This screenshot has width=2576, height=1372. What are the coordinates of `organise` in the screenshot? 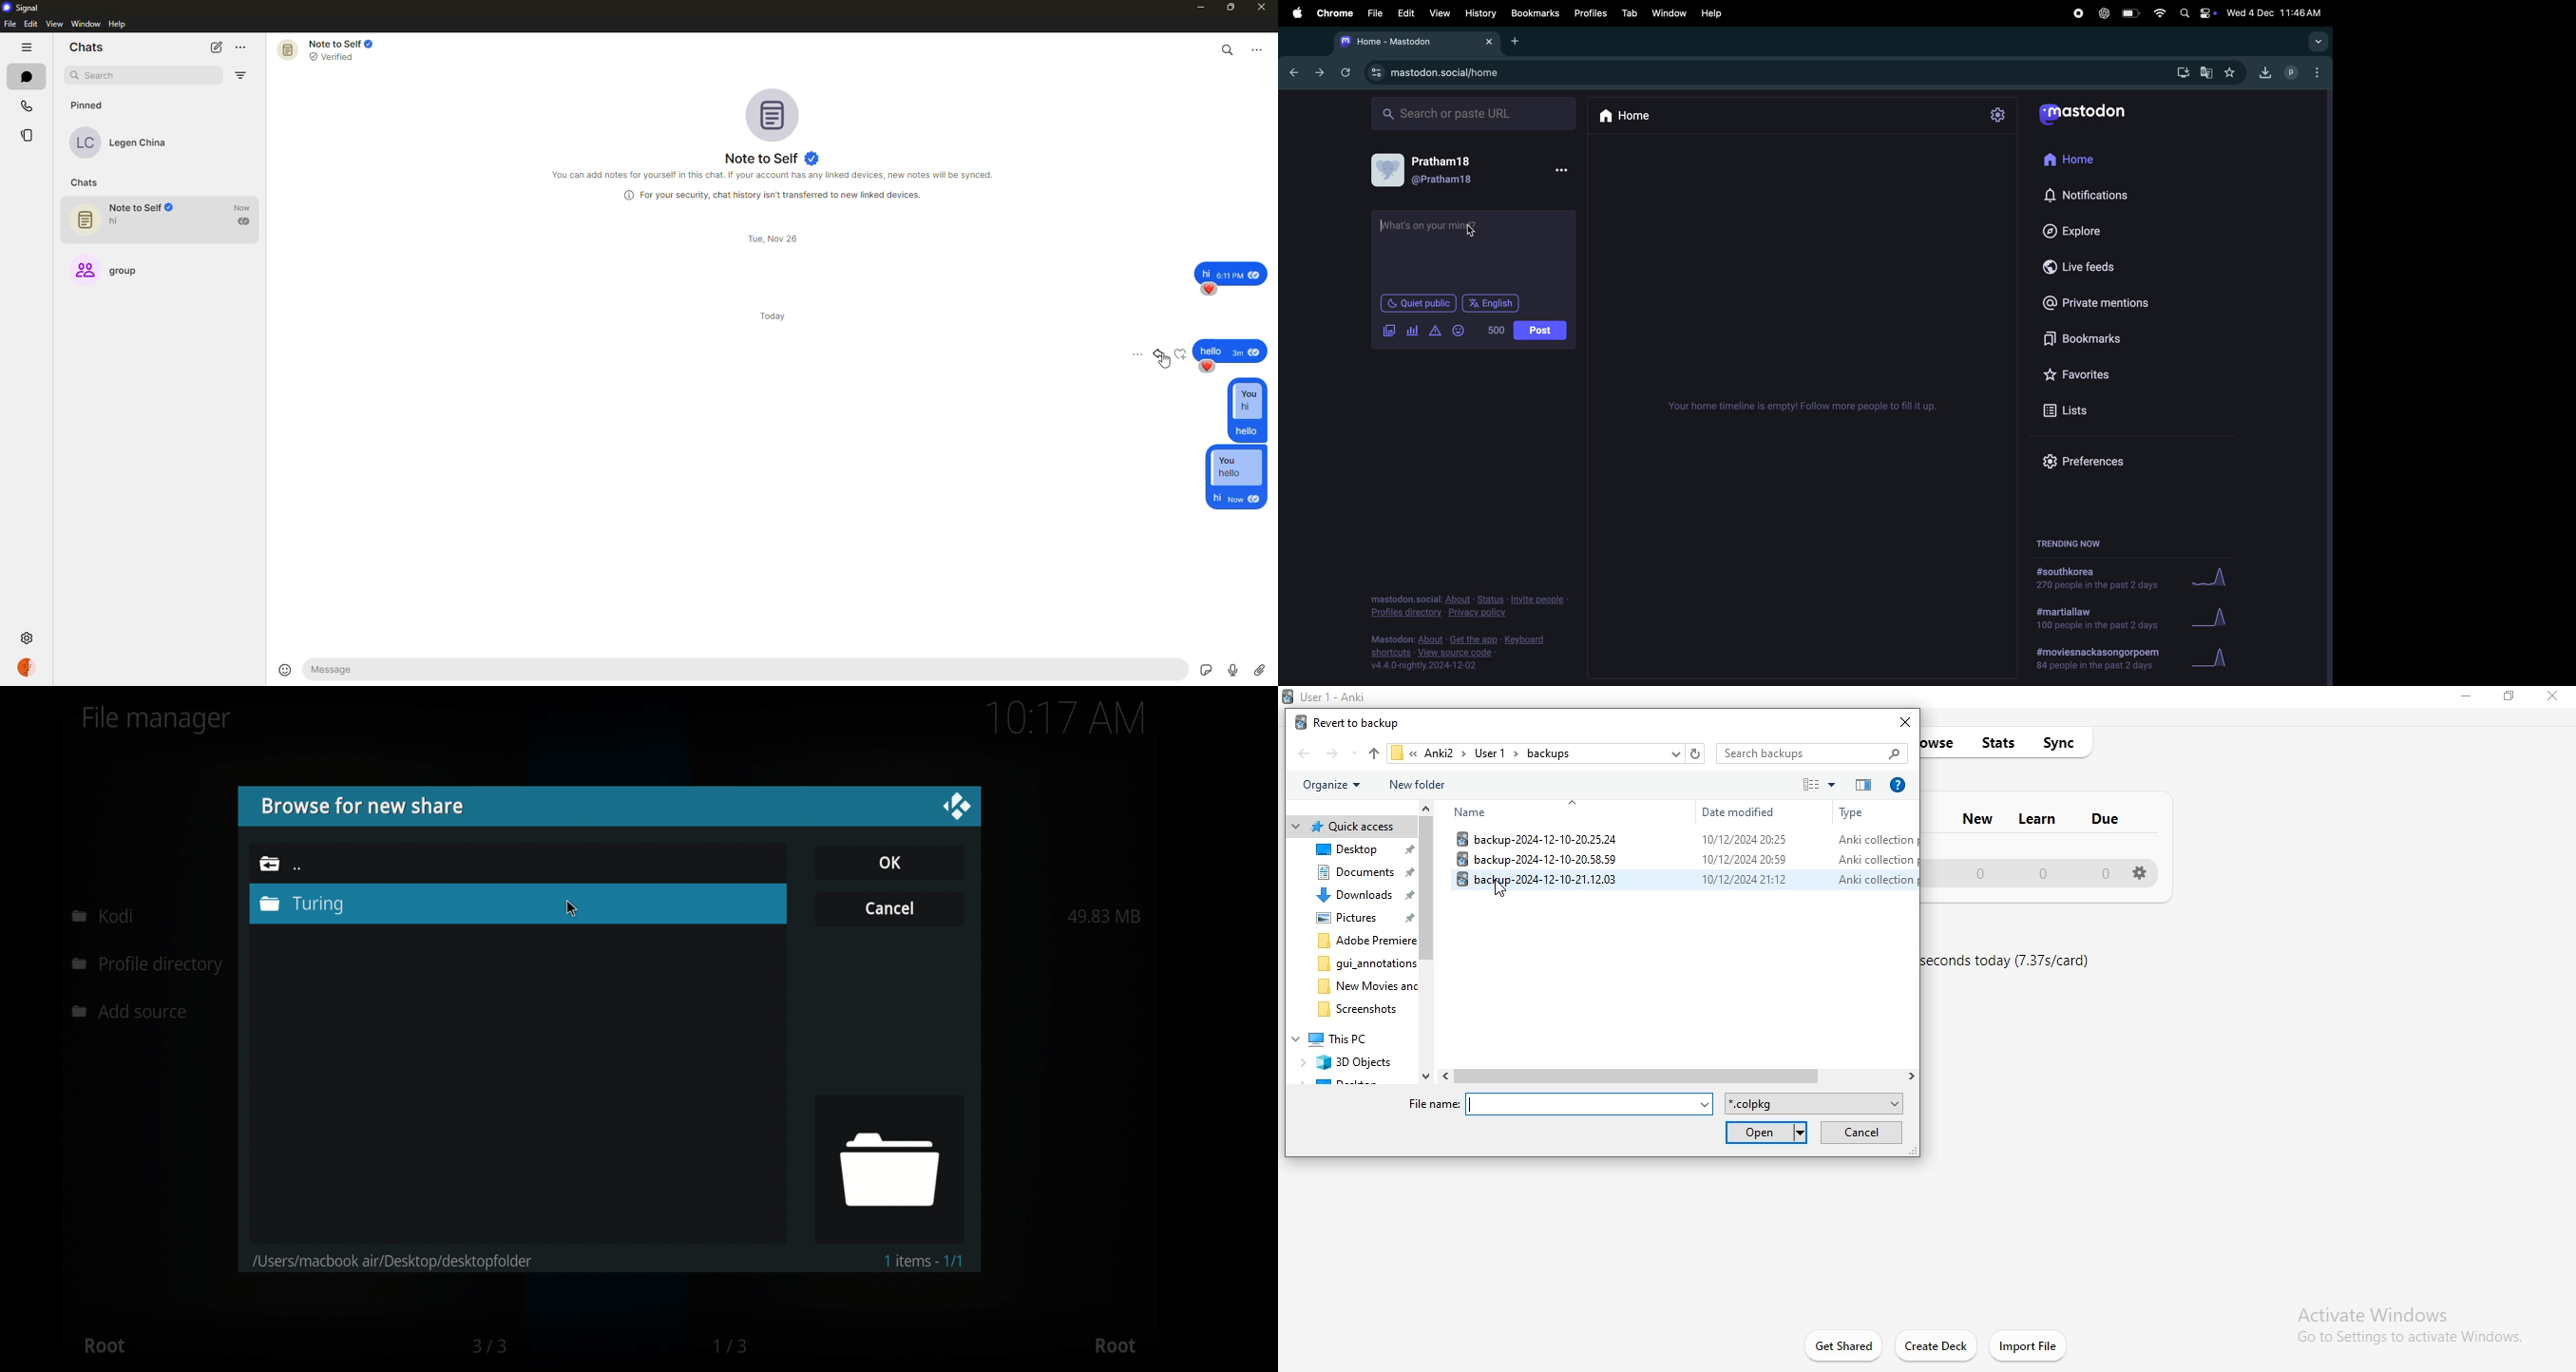 It's located at (1337, 786).